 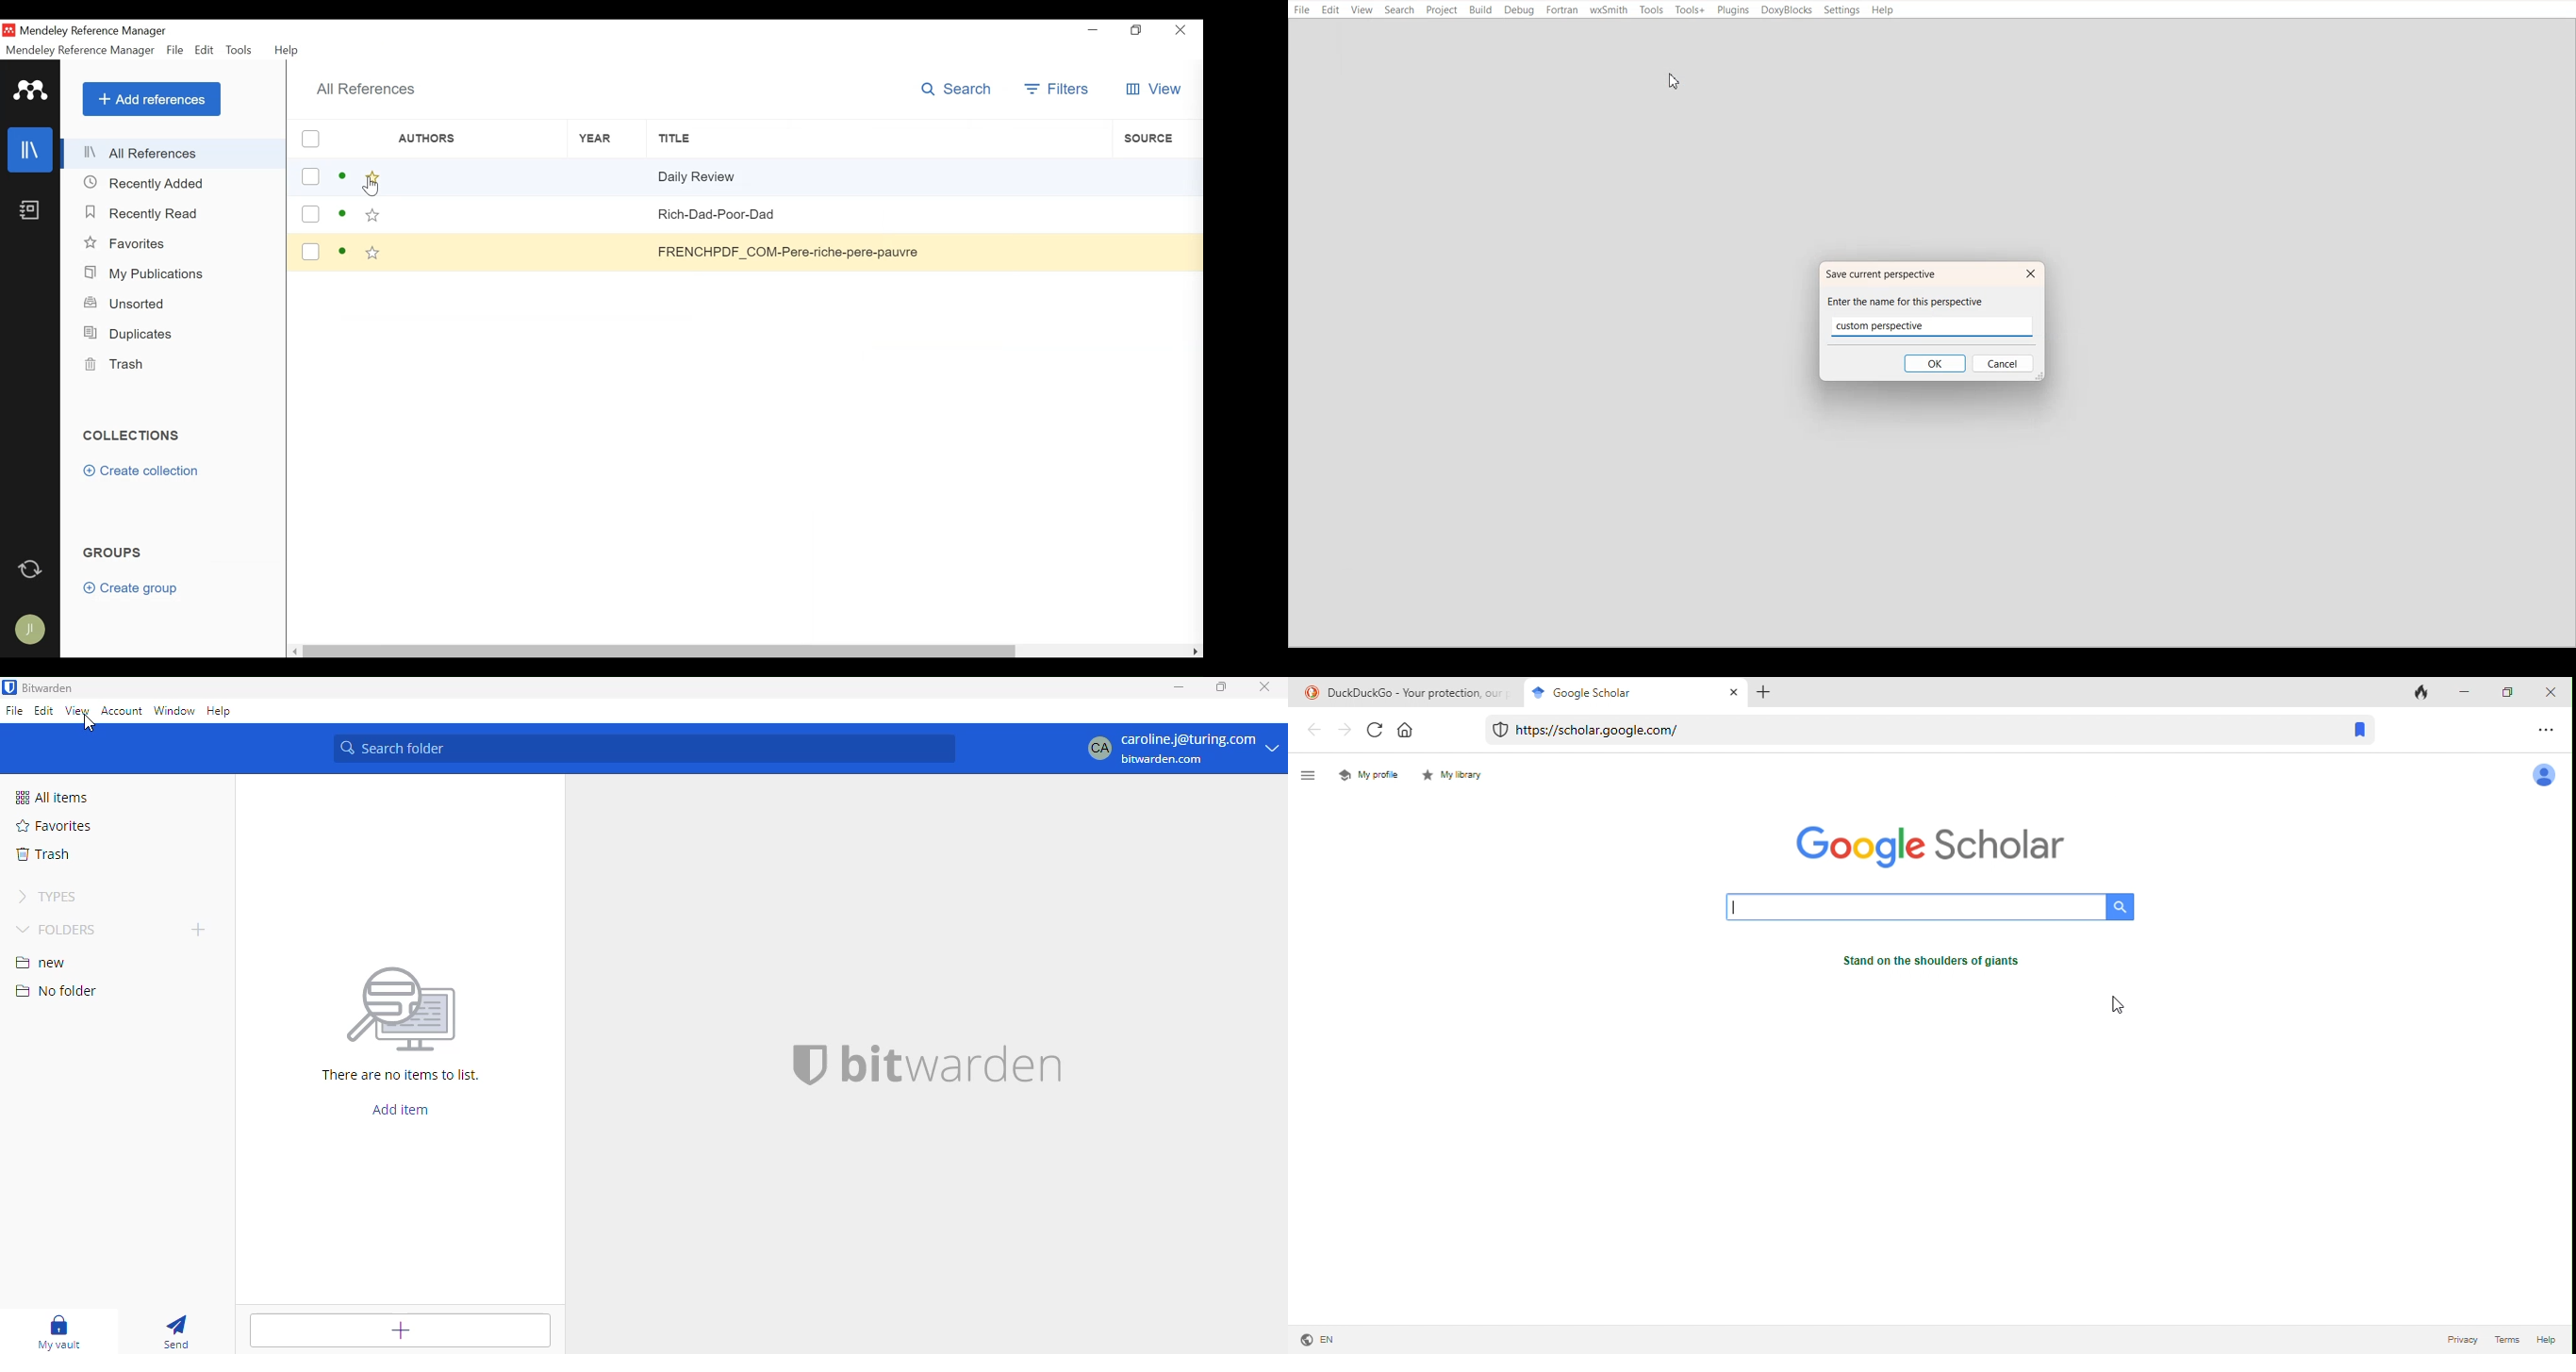 I want to click on Add References, so click(x=152, y=100).